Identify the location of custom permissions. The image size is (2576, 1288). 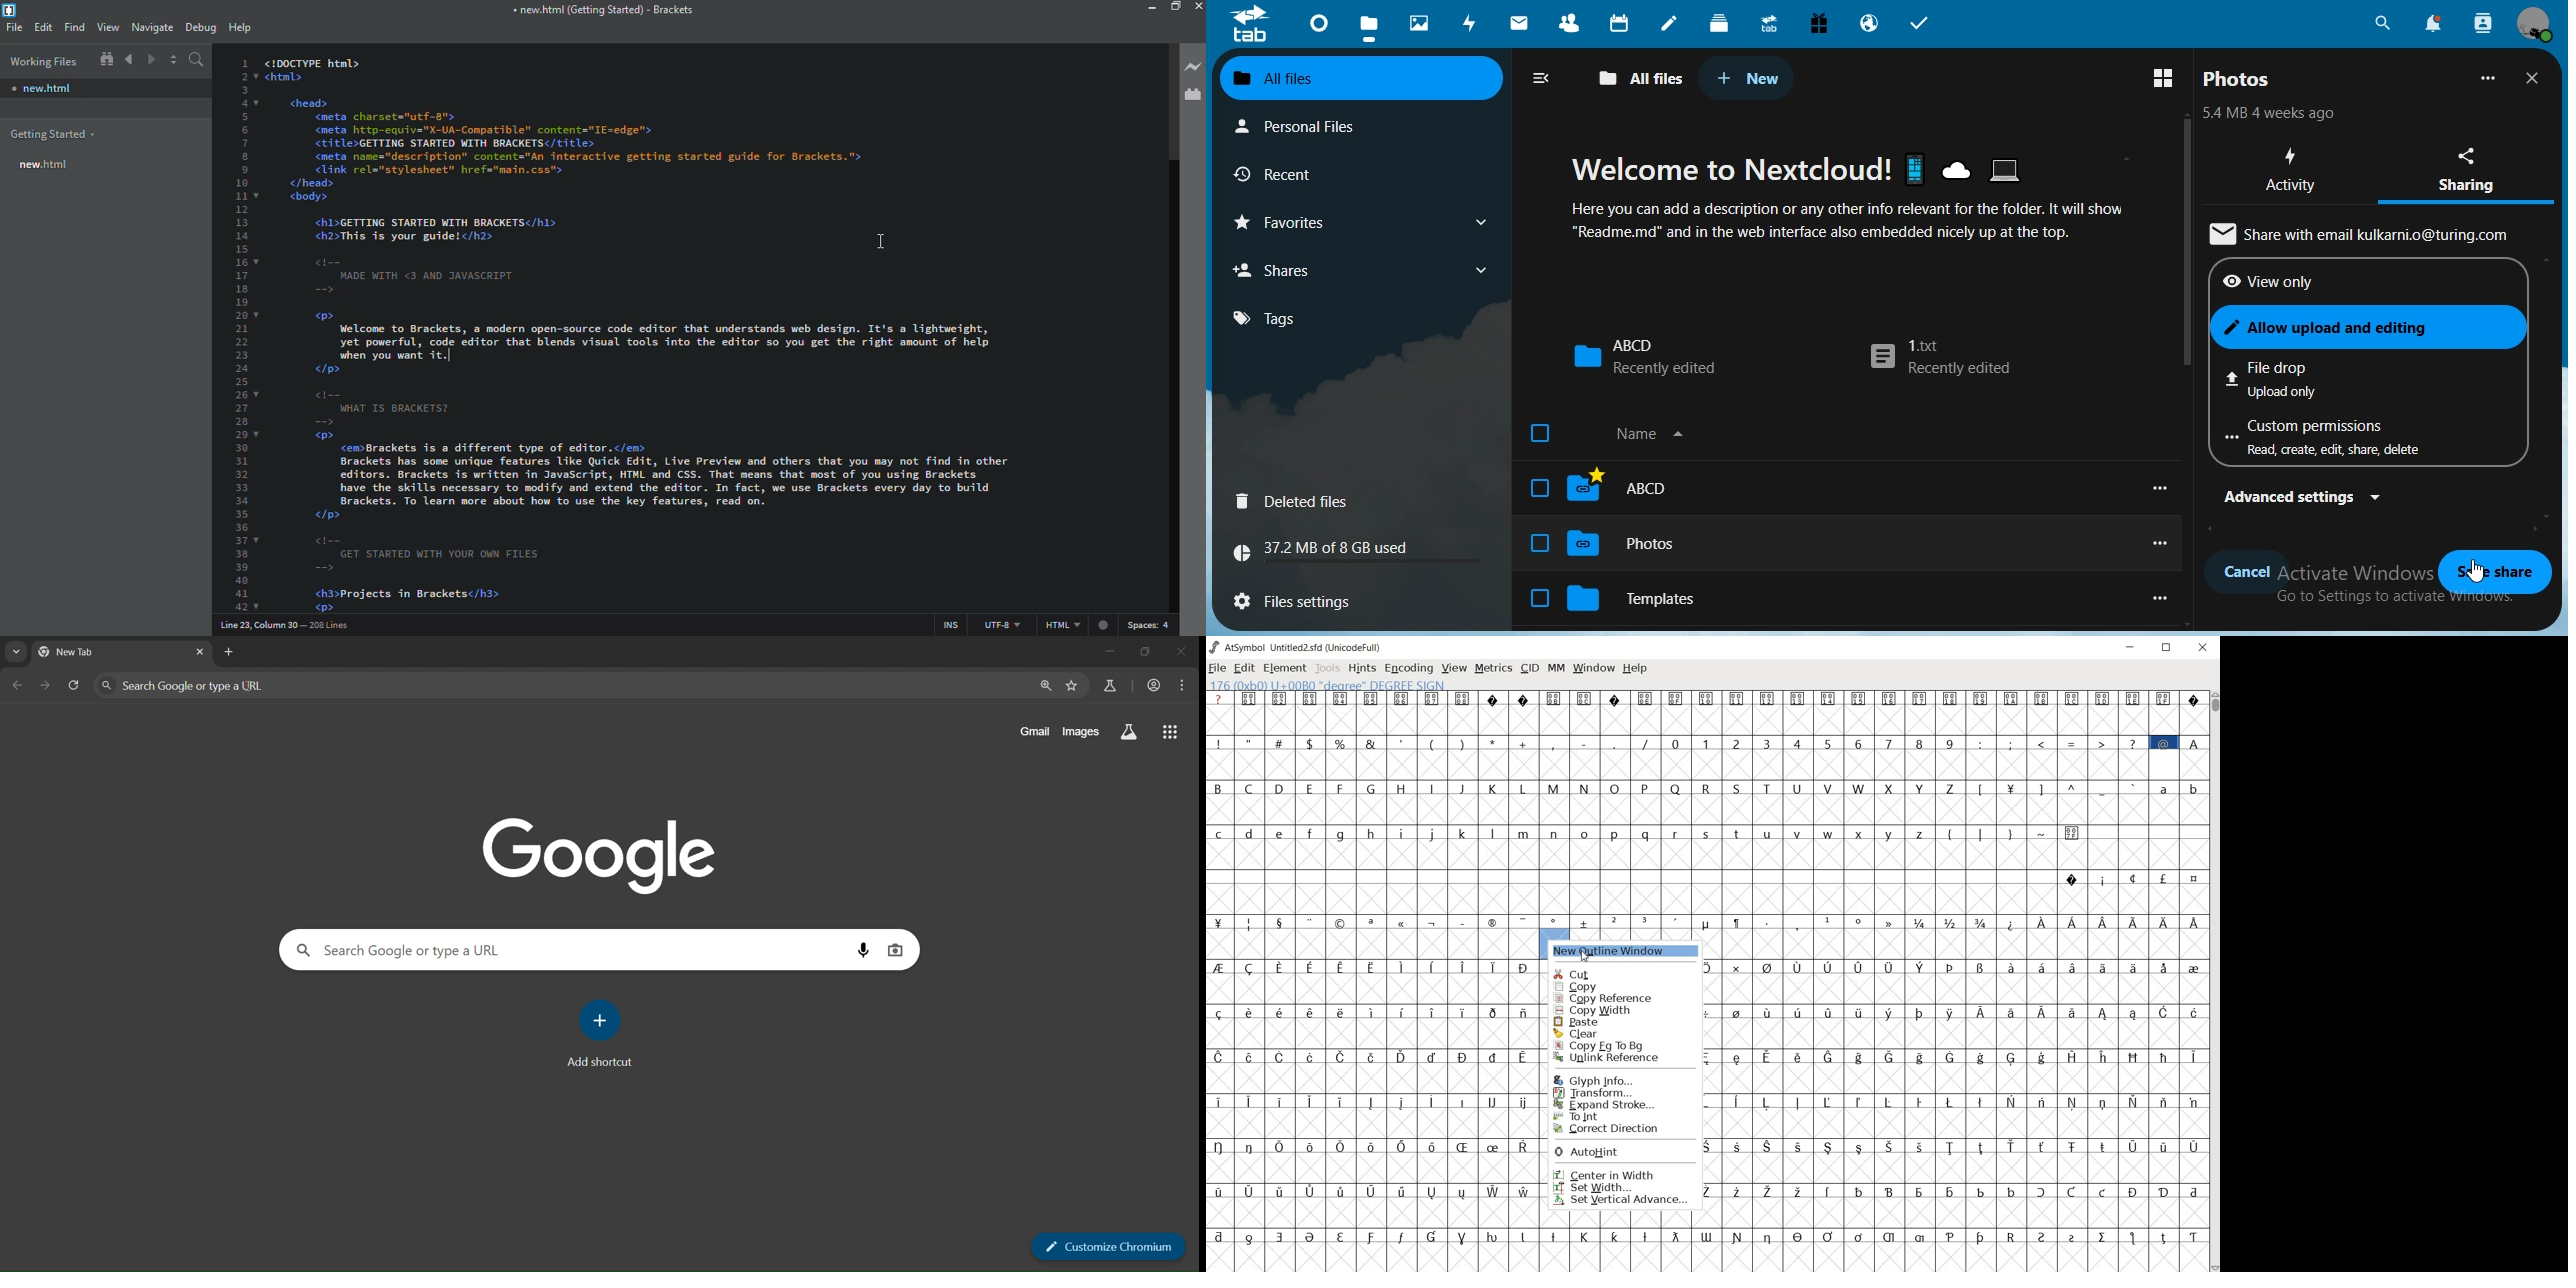
(2335, 439).